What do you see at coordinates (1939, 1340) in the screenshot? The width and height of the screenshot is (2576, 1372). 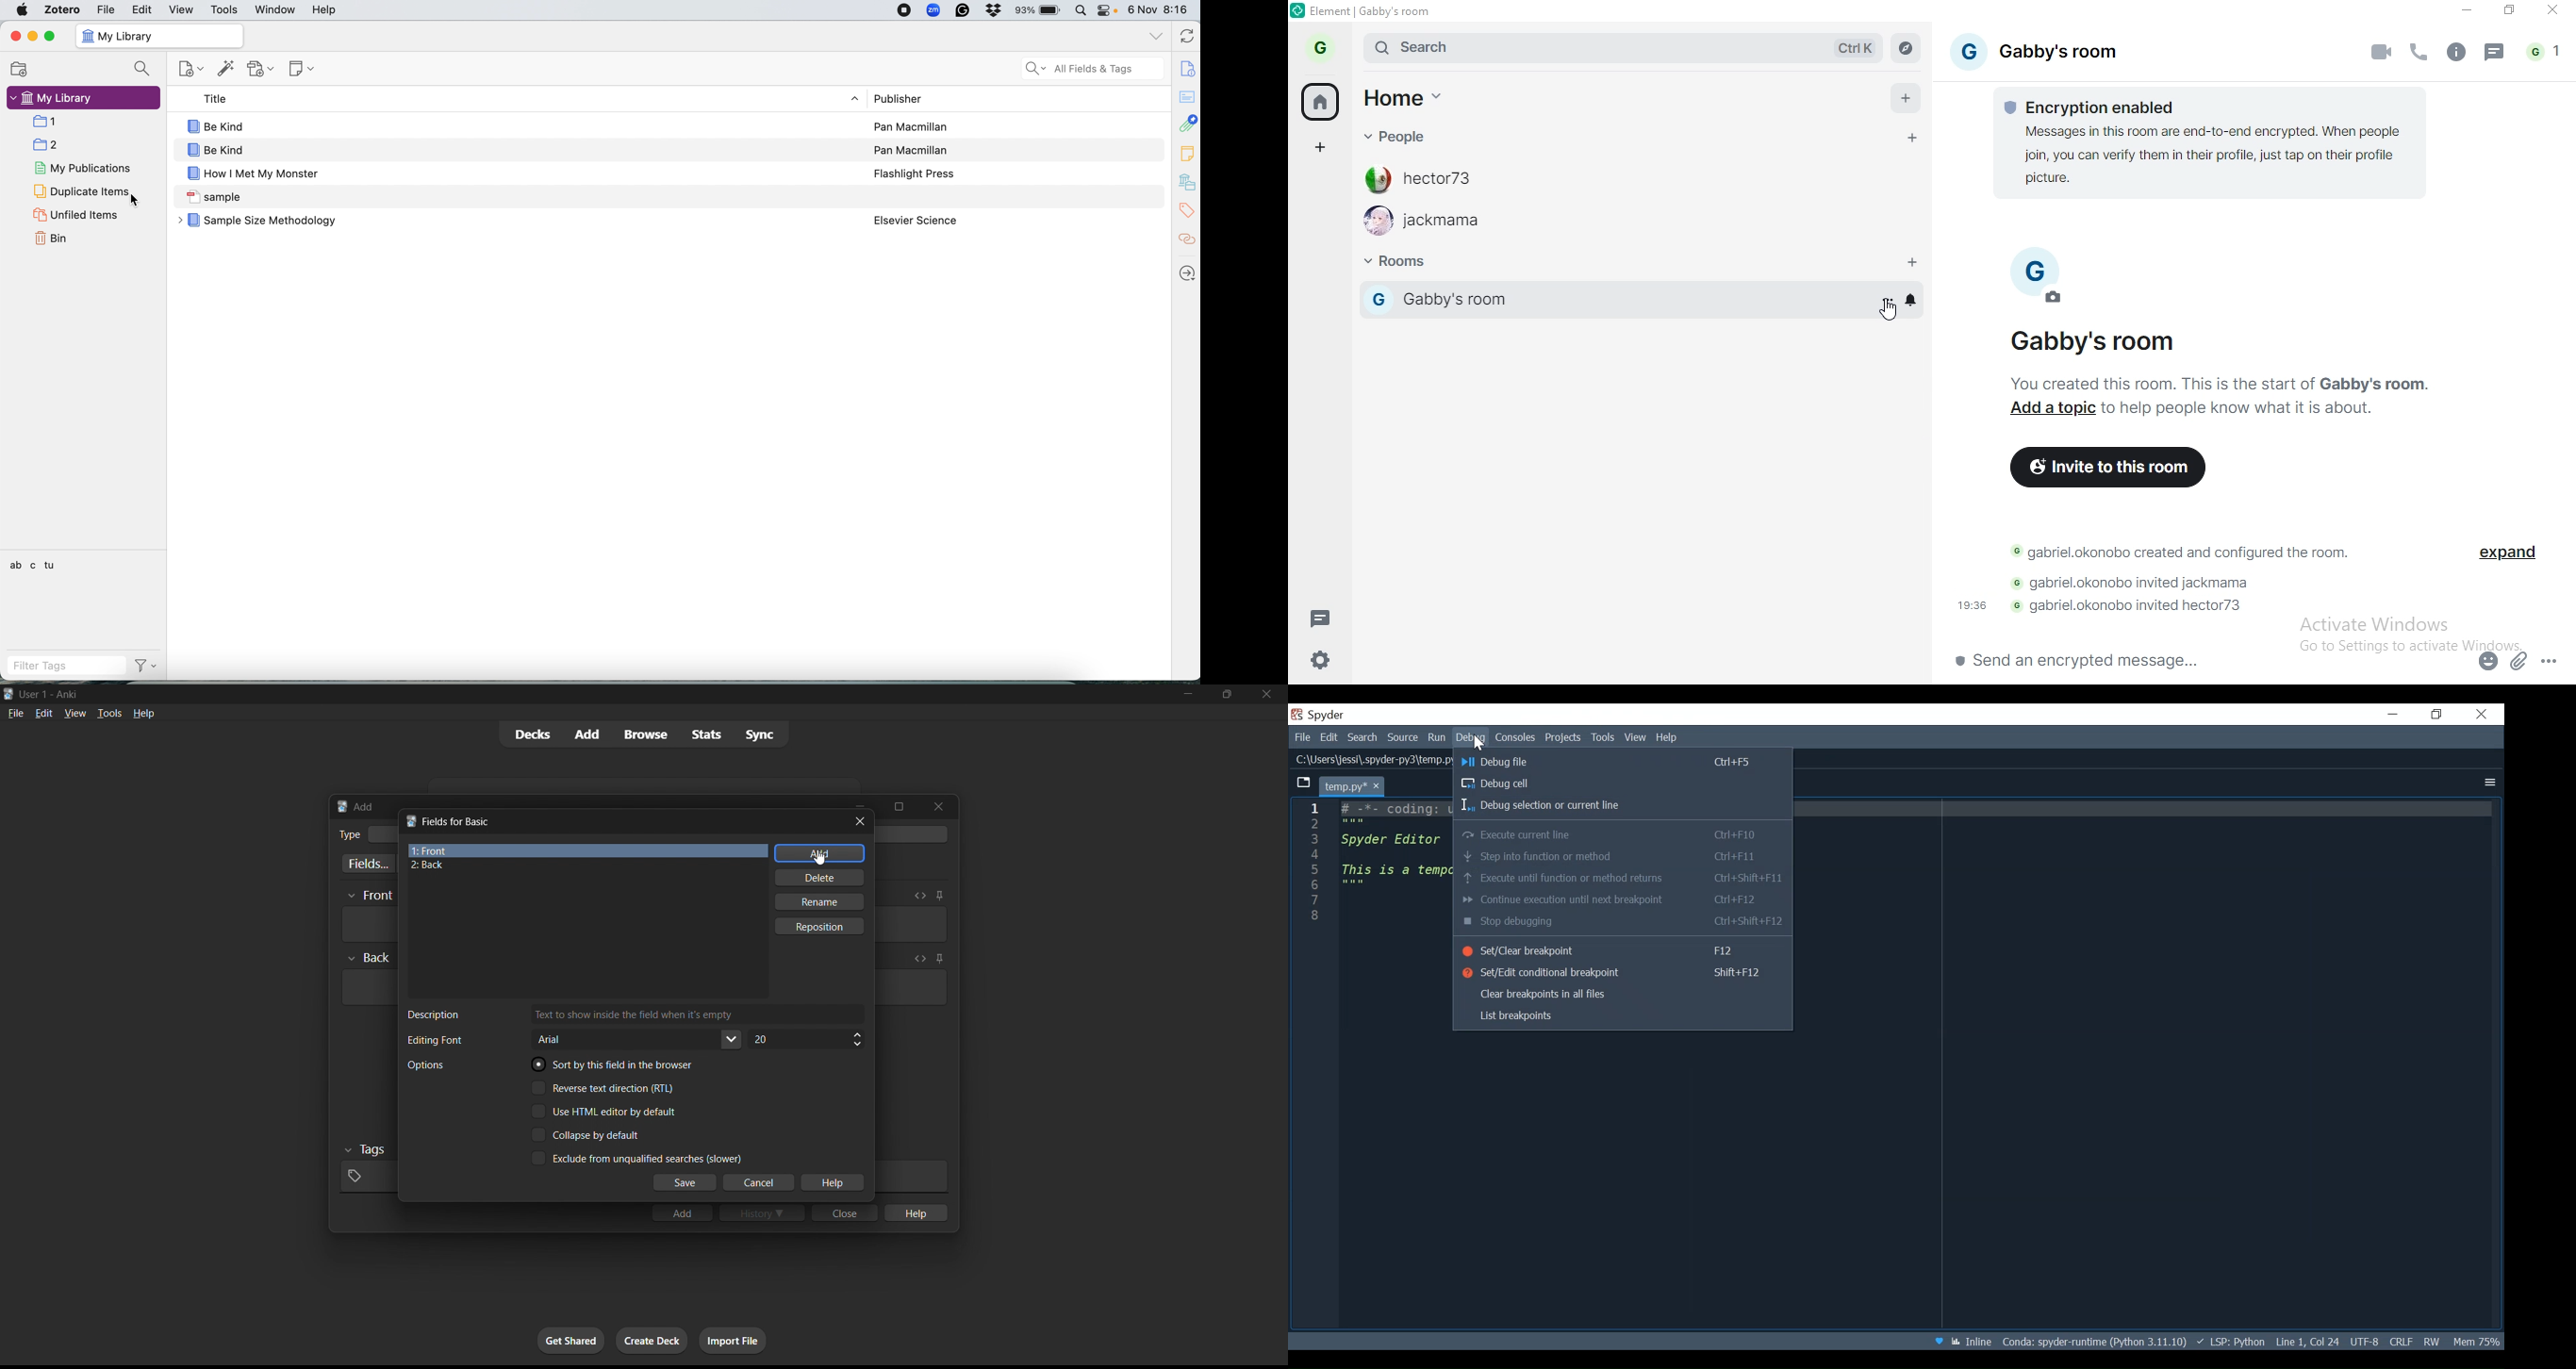 I see `Help Spyder` at bounding box center [1939, 1340].